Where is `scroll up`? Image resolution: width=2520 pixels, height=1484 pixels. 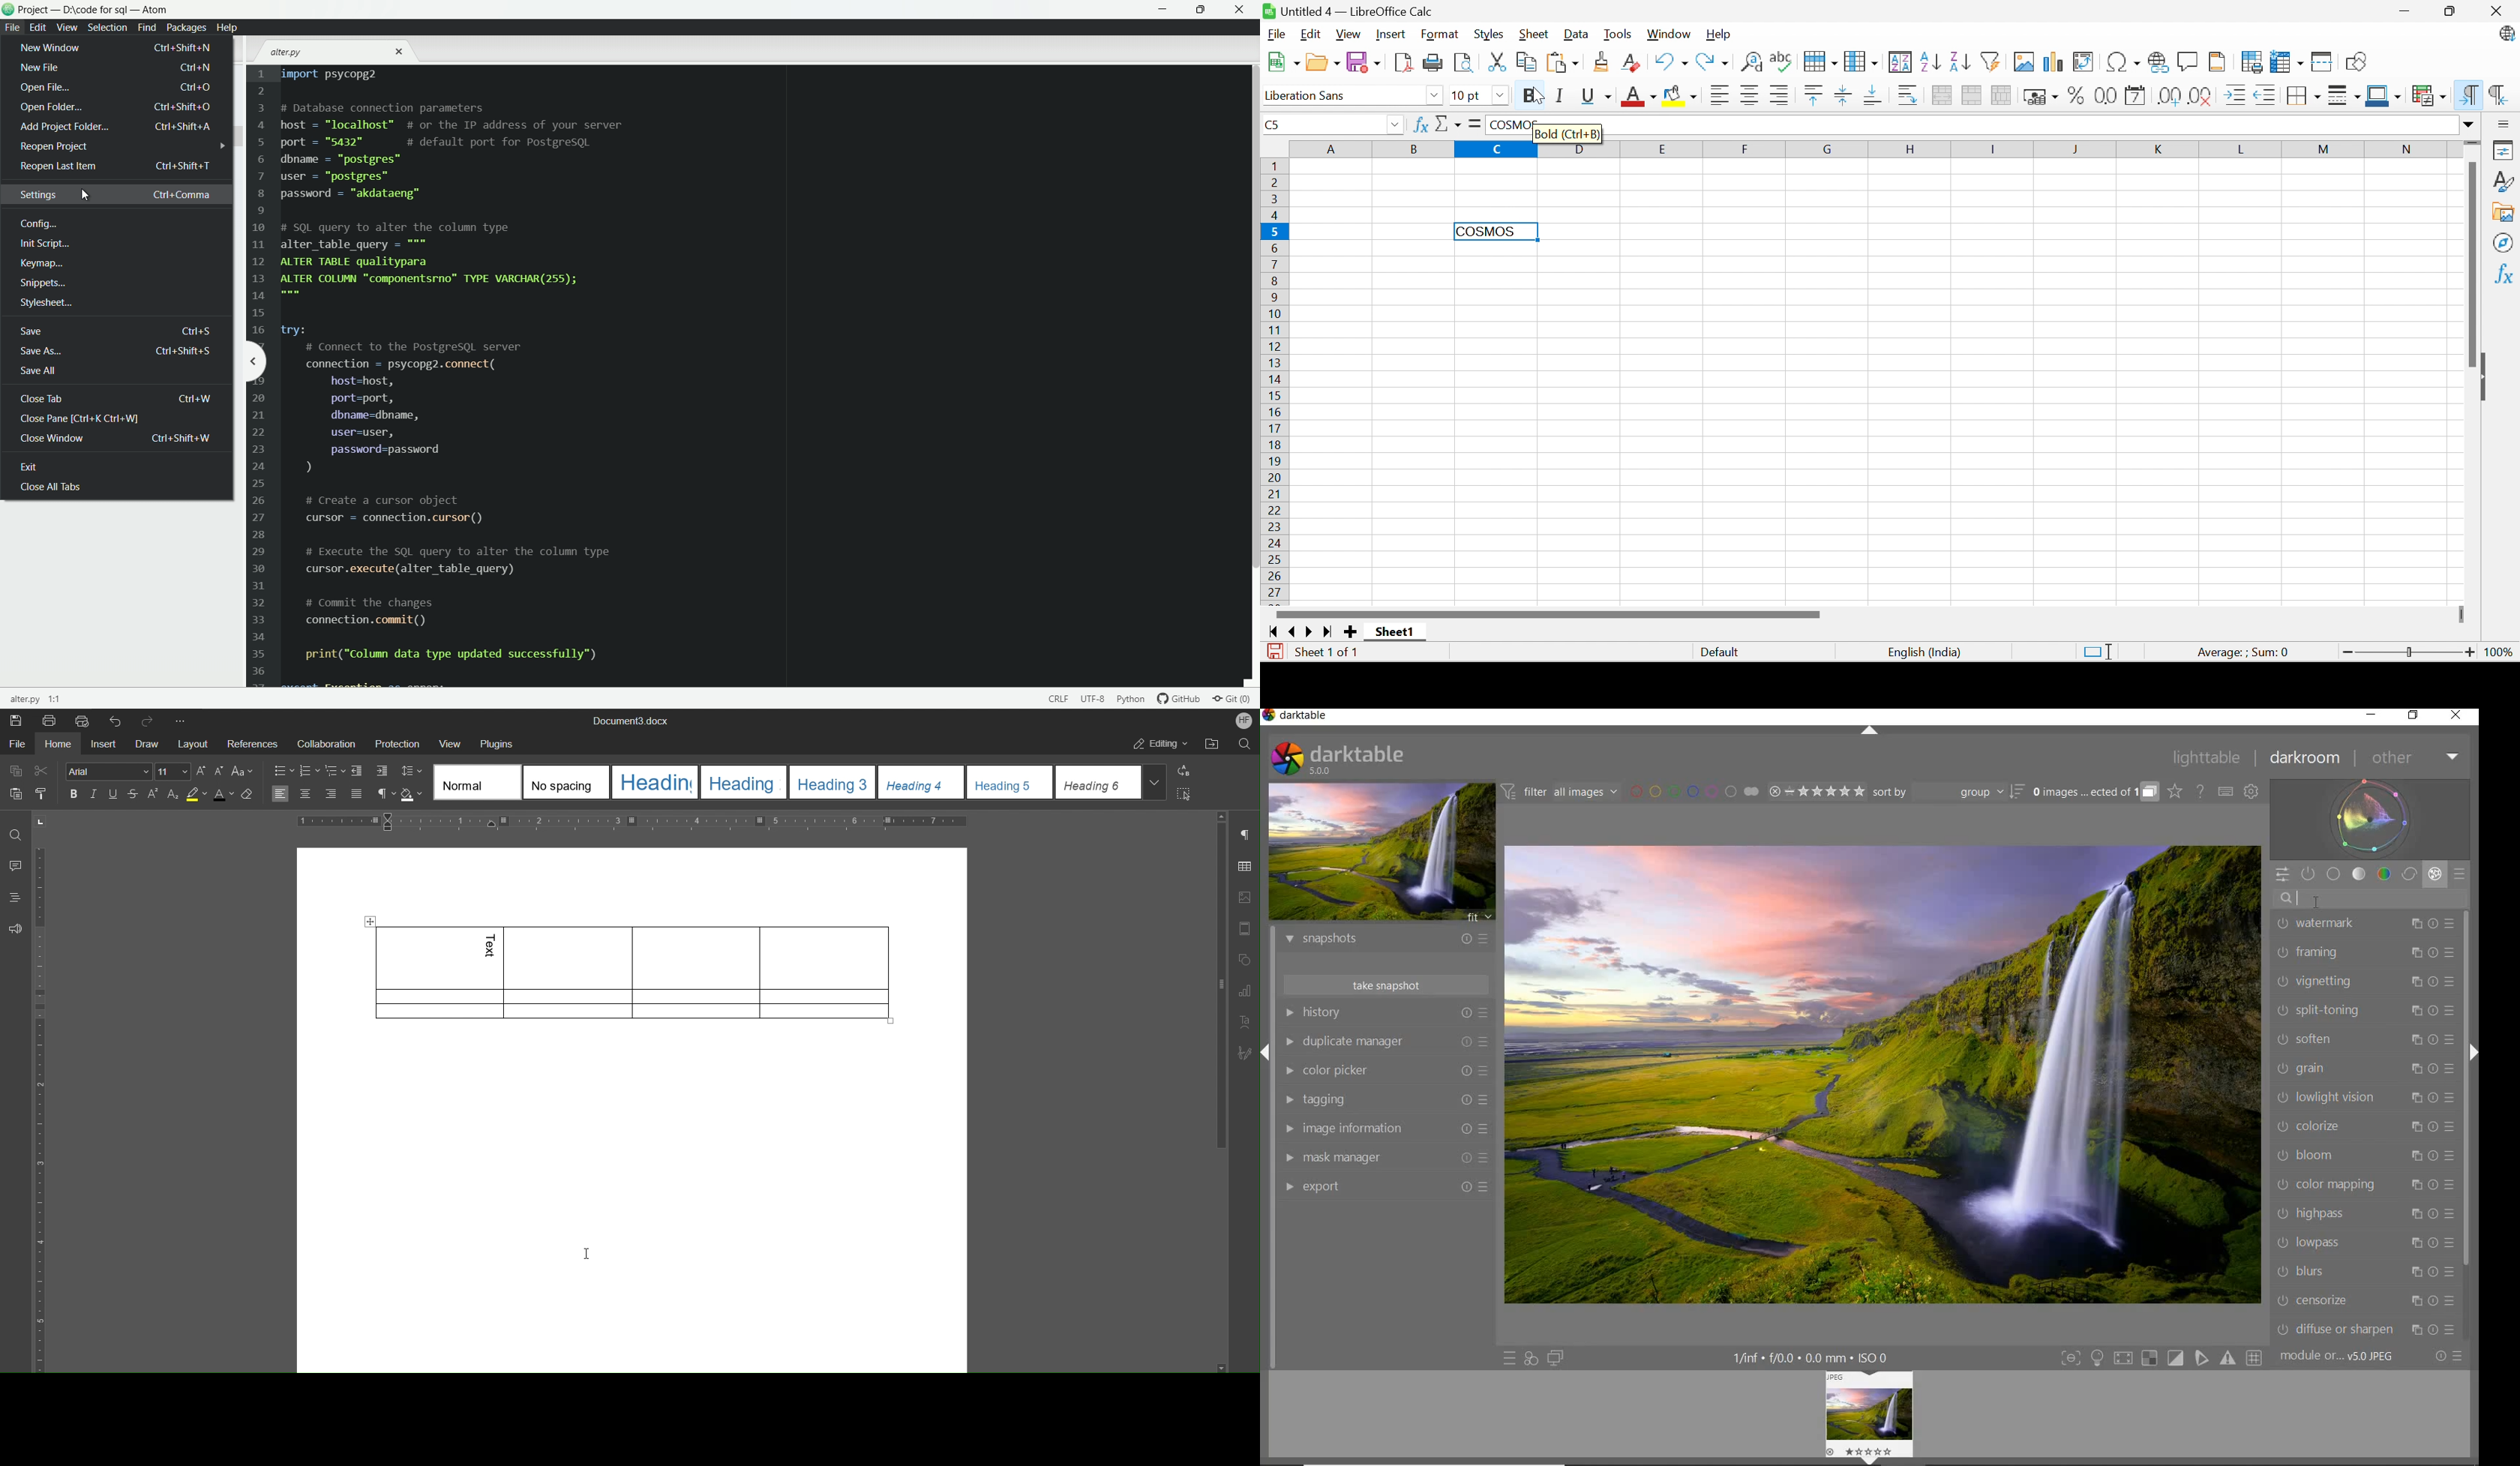
scroll up is located at coordinates (1221, 816).